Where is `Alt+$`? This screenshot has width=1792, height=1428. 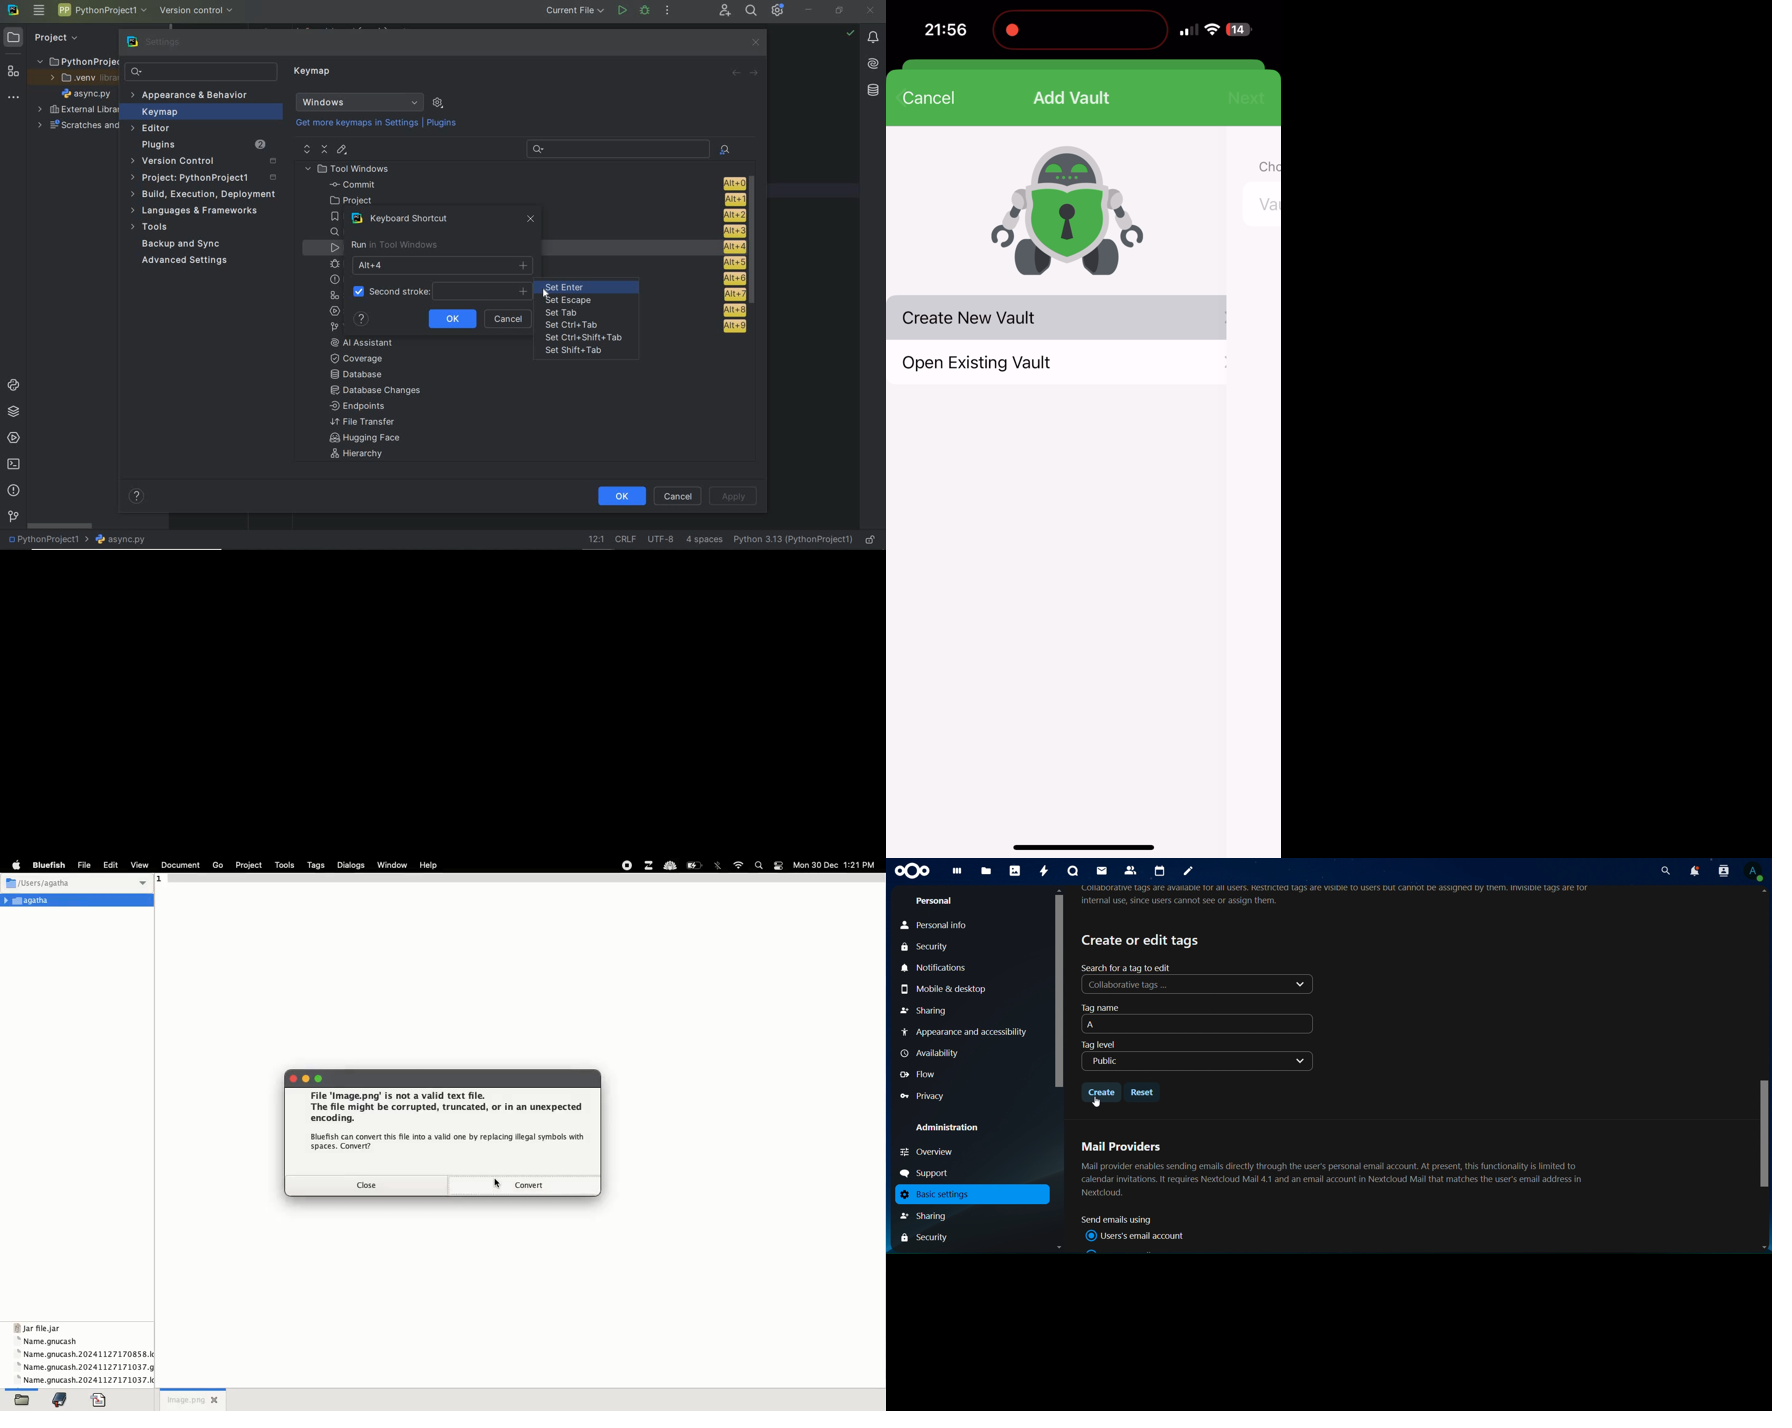 Alt+$ is located at coordinates (444, 265).